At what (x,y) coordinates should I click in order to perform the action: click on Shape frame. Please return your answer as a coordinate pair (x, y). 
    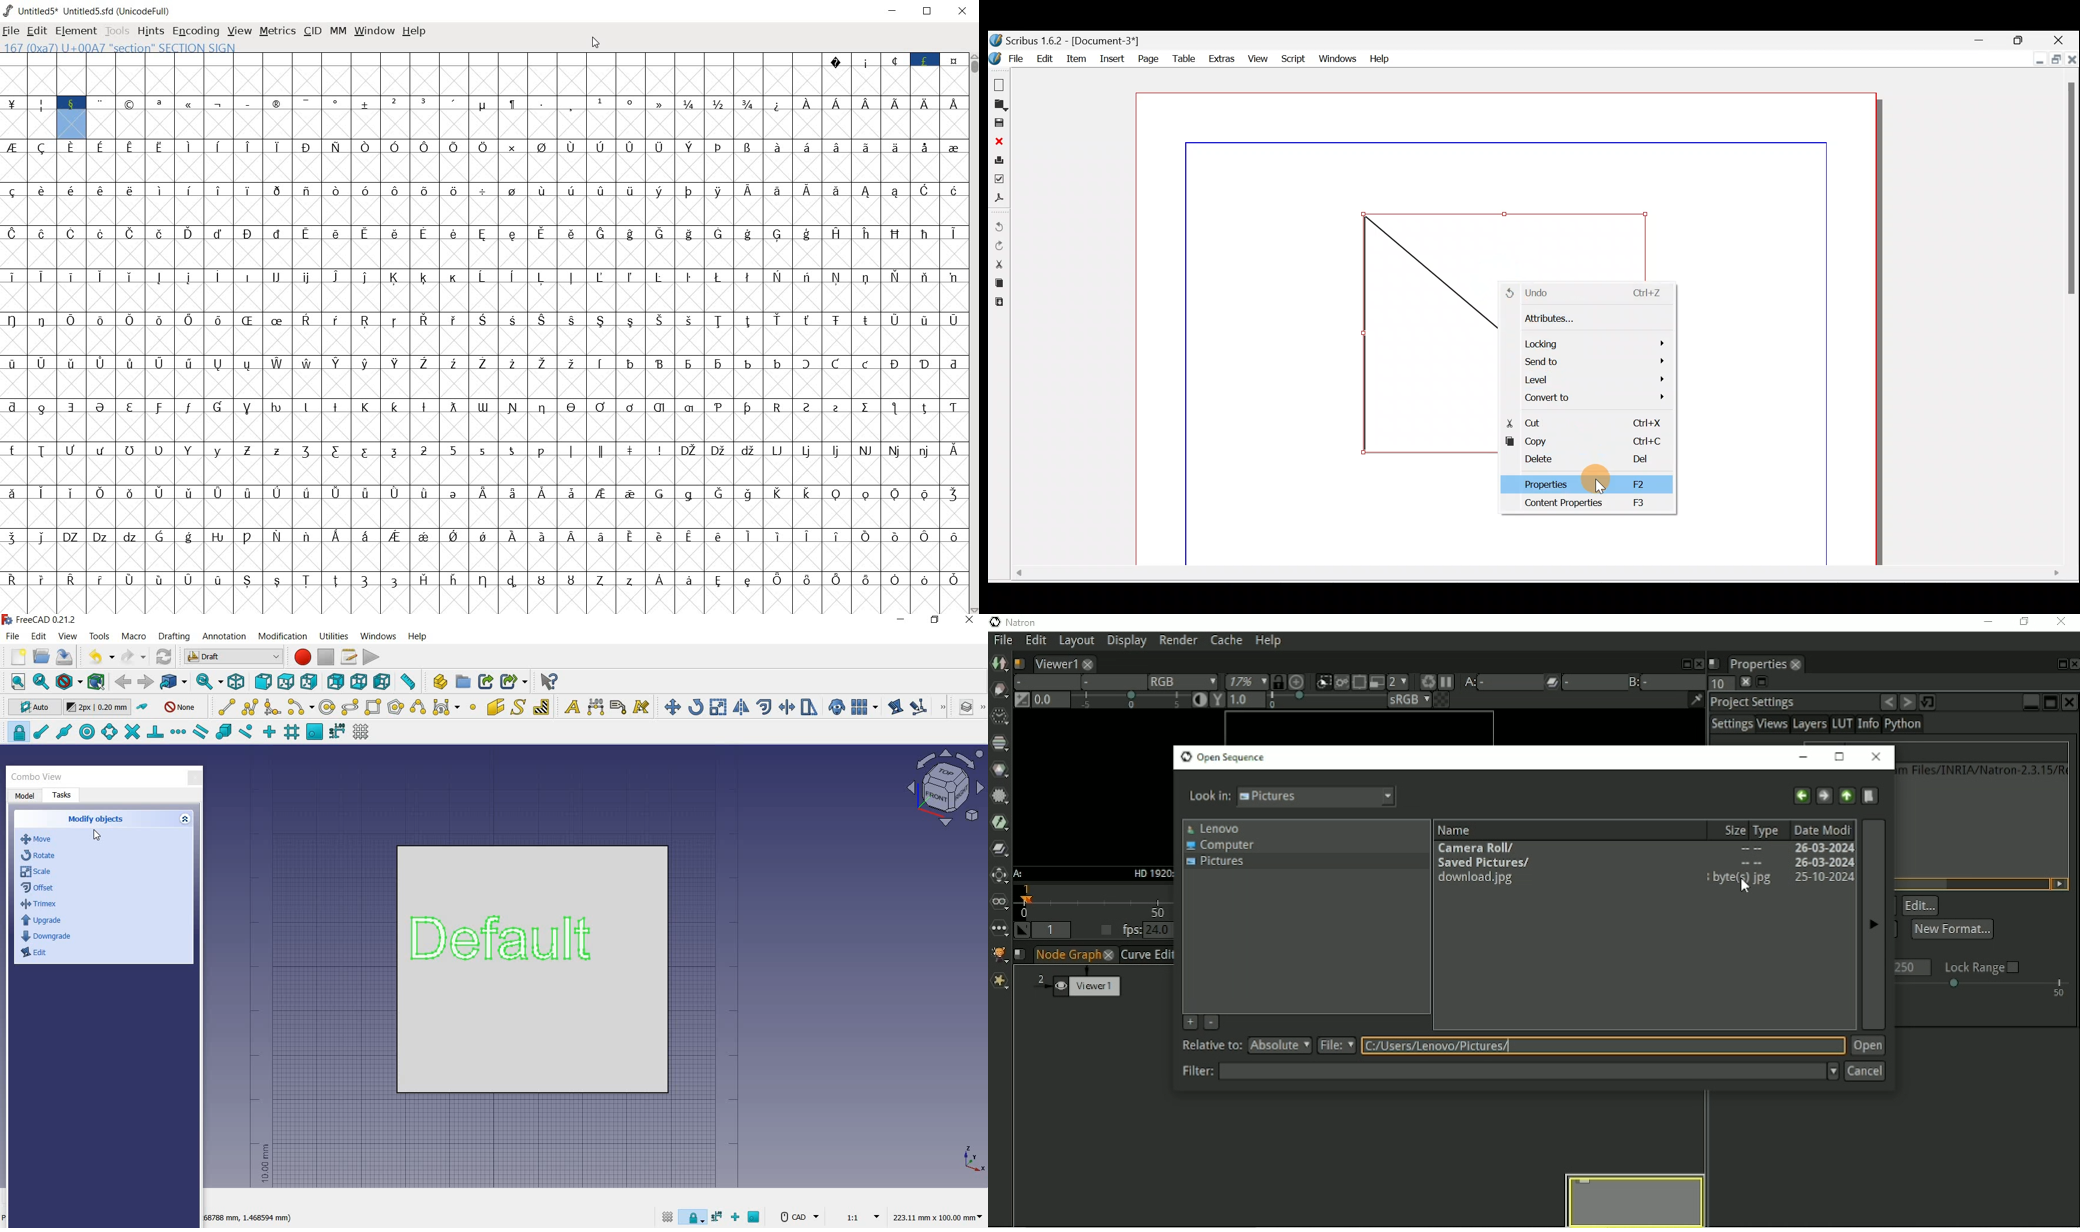
    Looking at the image, I should click on (1423, 335).